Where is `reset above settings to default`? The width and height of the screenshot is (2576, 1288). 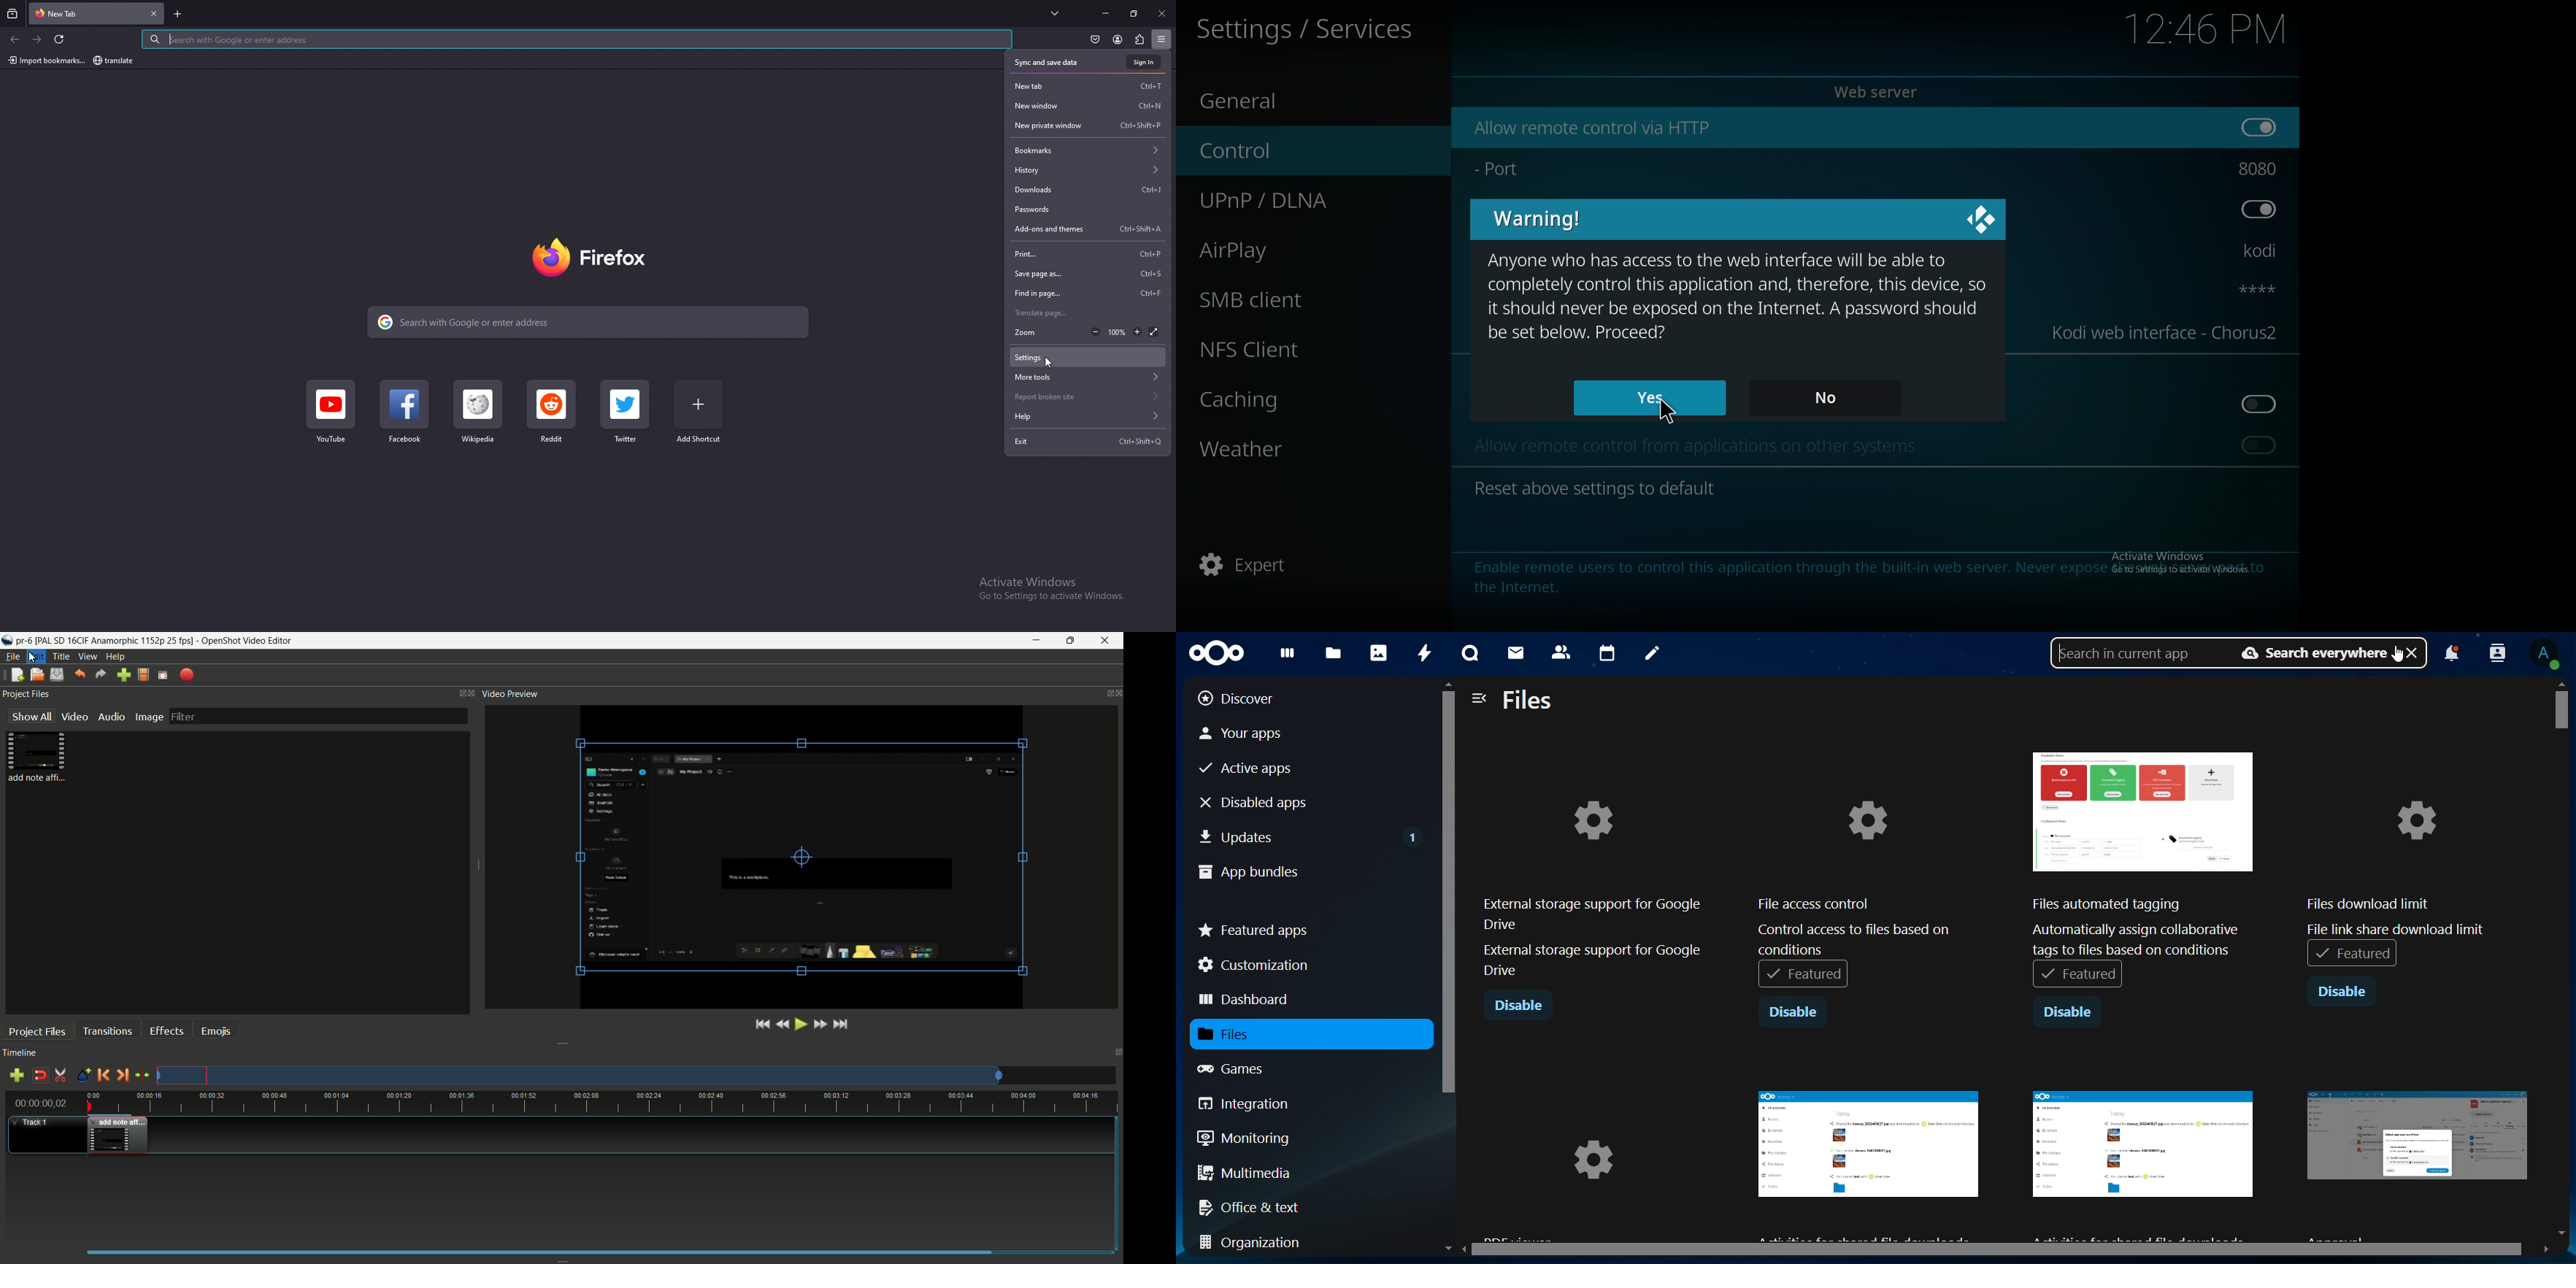 reset above settings to default is located at coordinates (1594, 487).